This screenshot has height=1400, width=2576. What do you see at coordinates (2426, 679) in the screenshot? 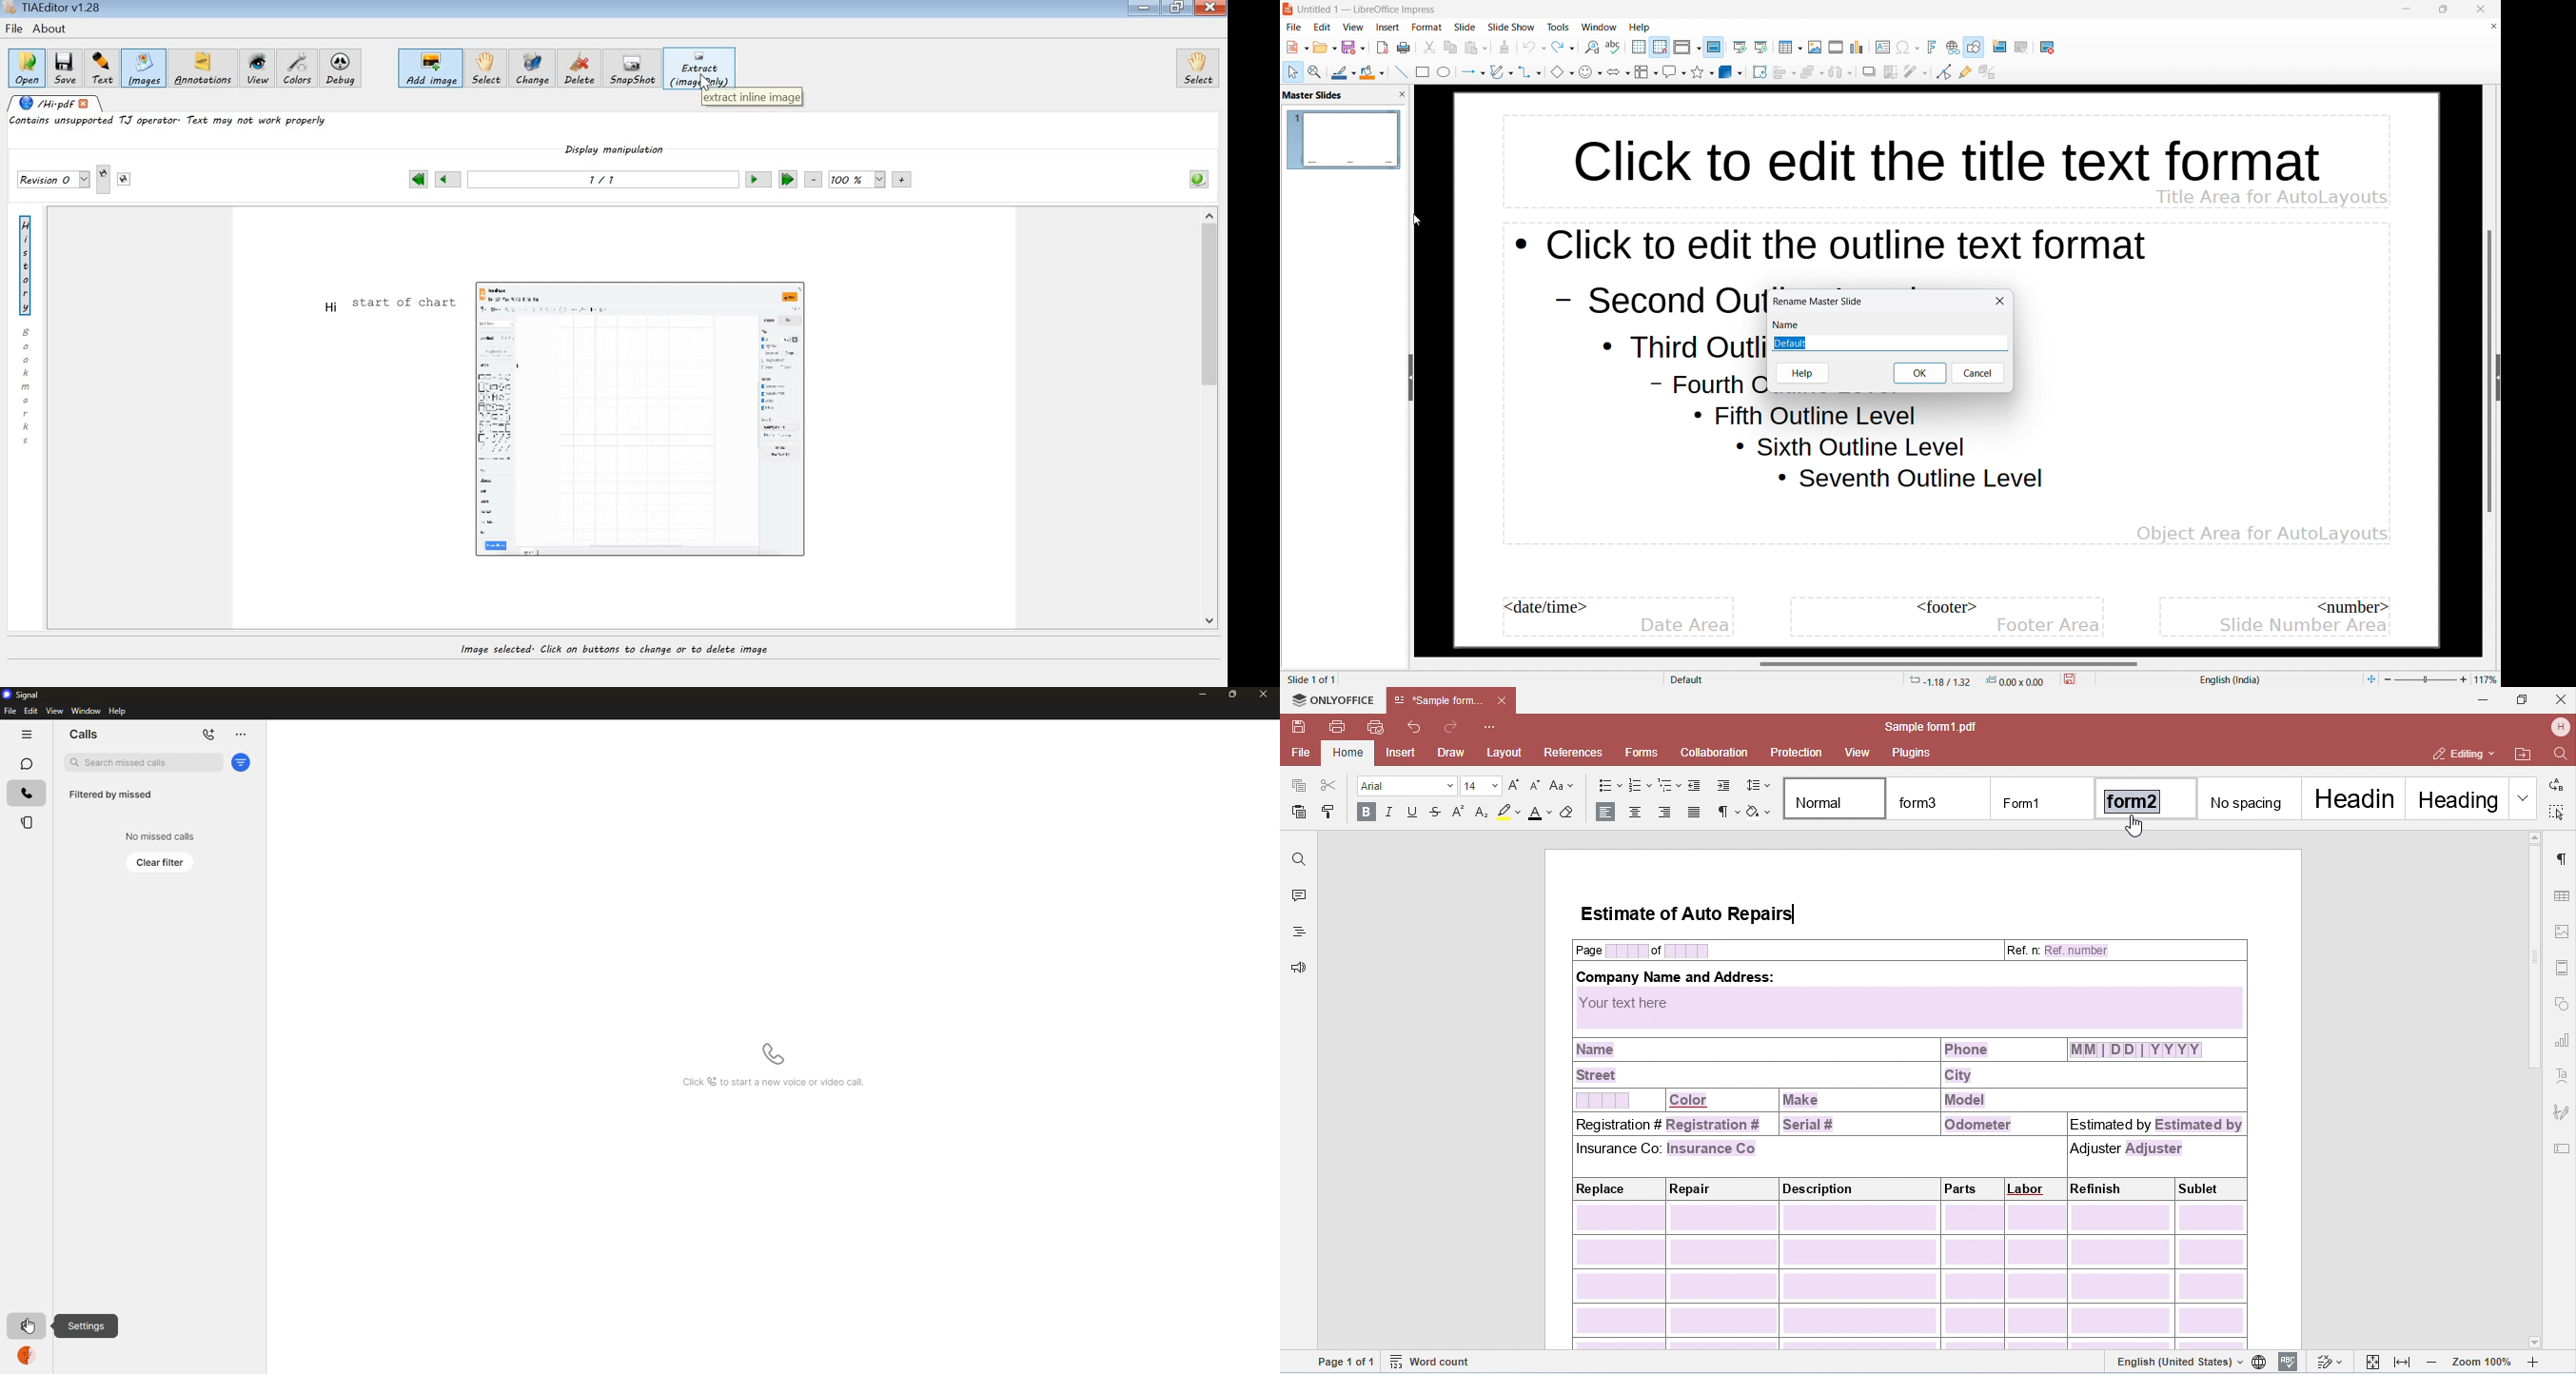
I see `Zoom percent` at bounding box center [2426, 679].